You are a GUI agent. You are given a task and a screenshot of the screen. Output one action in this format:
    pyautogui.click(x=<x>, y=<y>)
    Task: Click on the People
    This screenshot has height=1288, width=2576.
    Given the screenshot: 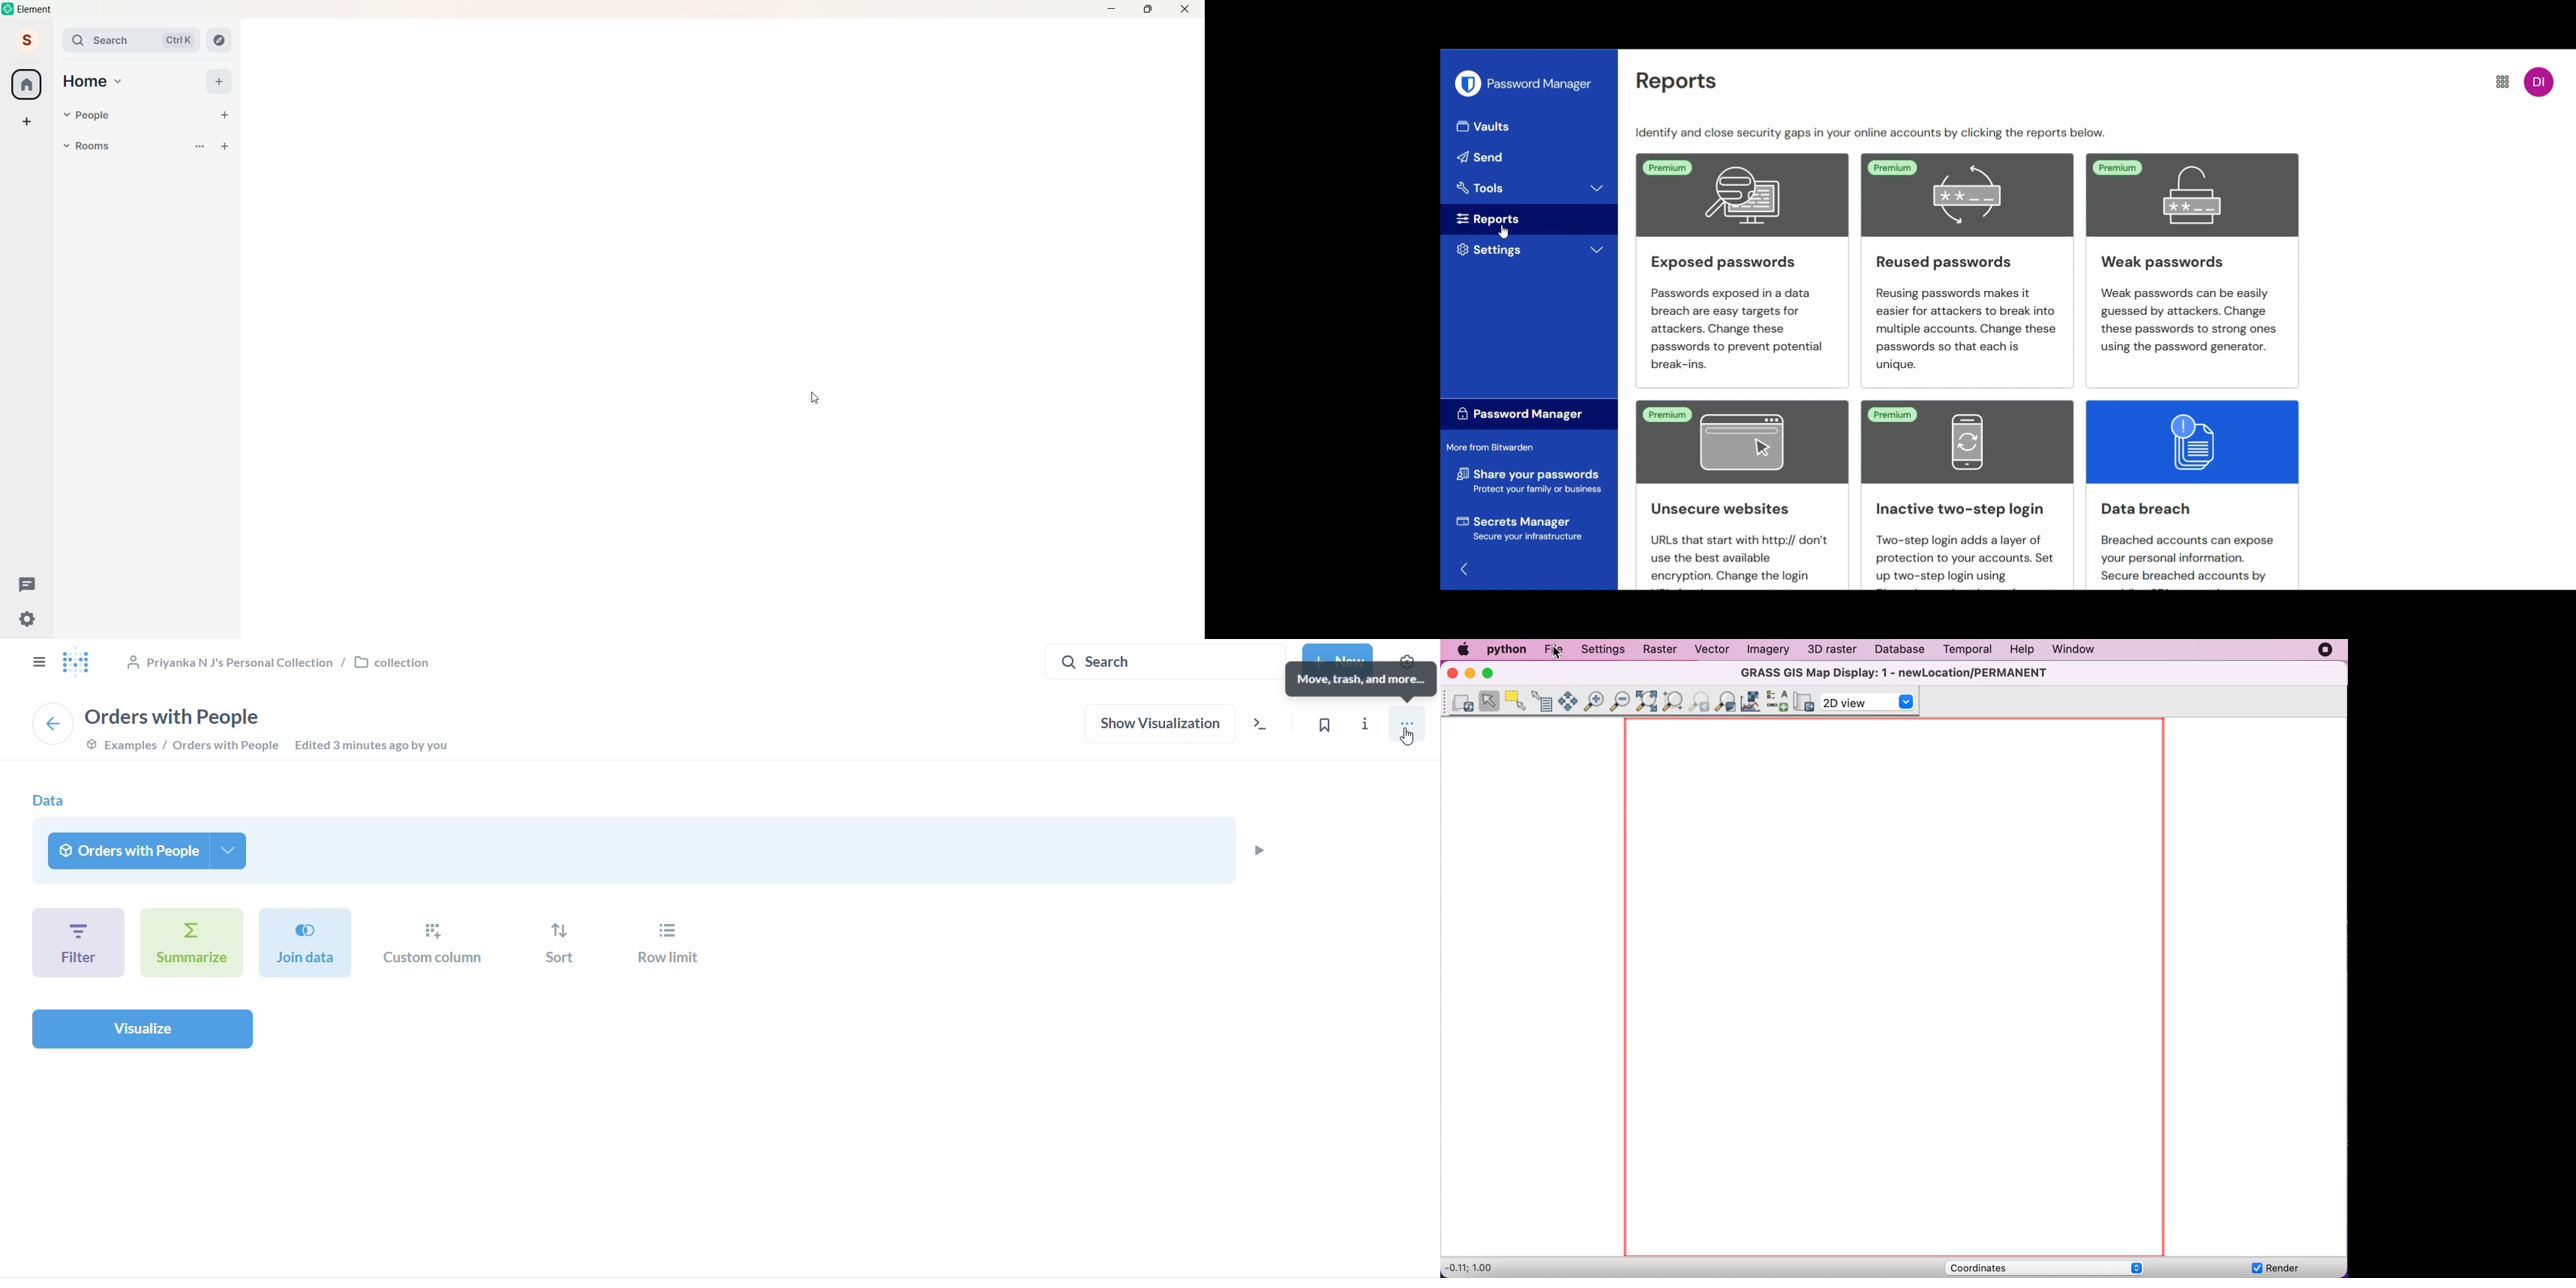 What is the action you would take?
    pyautogui.click(x=94, y=115)
    